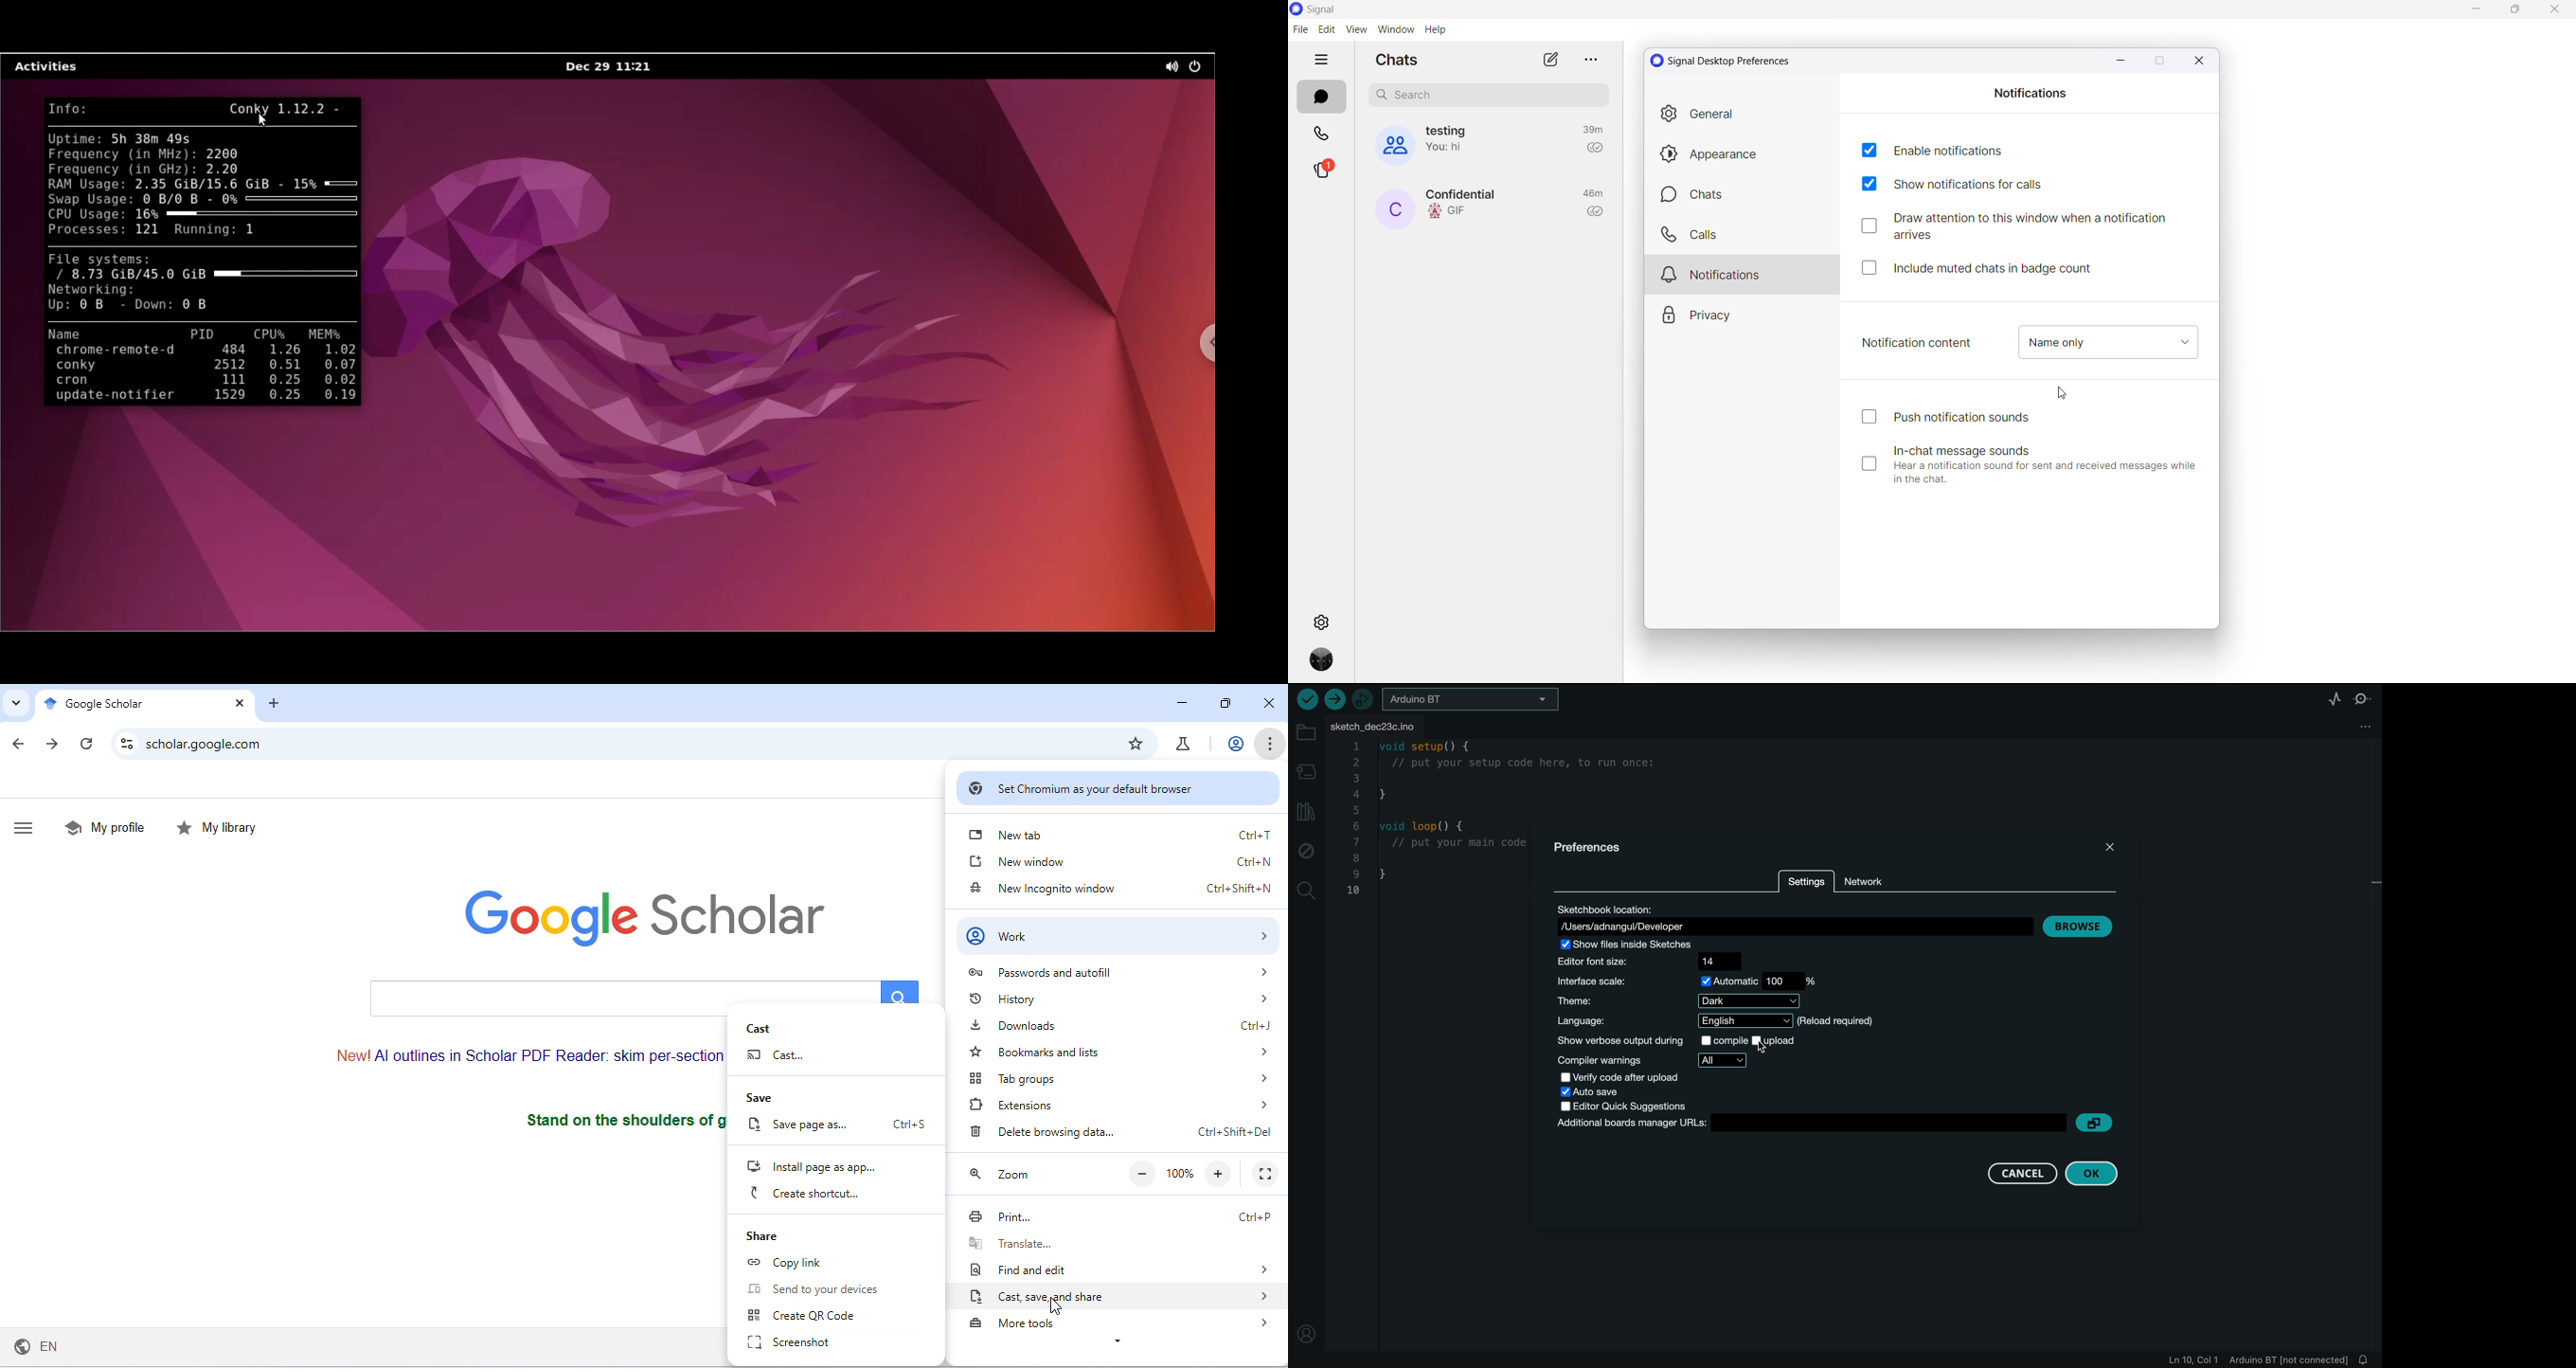 This screenshot has width=2576, height=1372. What do you see at coordinates (839, 1126) in the screenshot?
I see `save page as` at bounding box center [839, 1126].